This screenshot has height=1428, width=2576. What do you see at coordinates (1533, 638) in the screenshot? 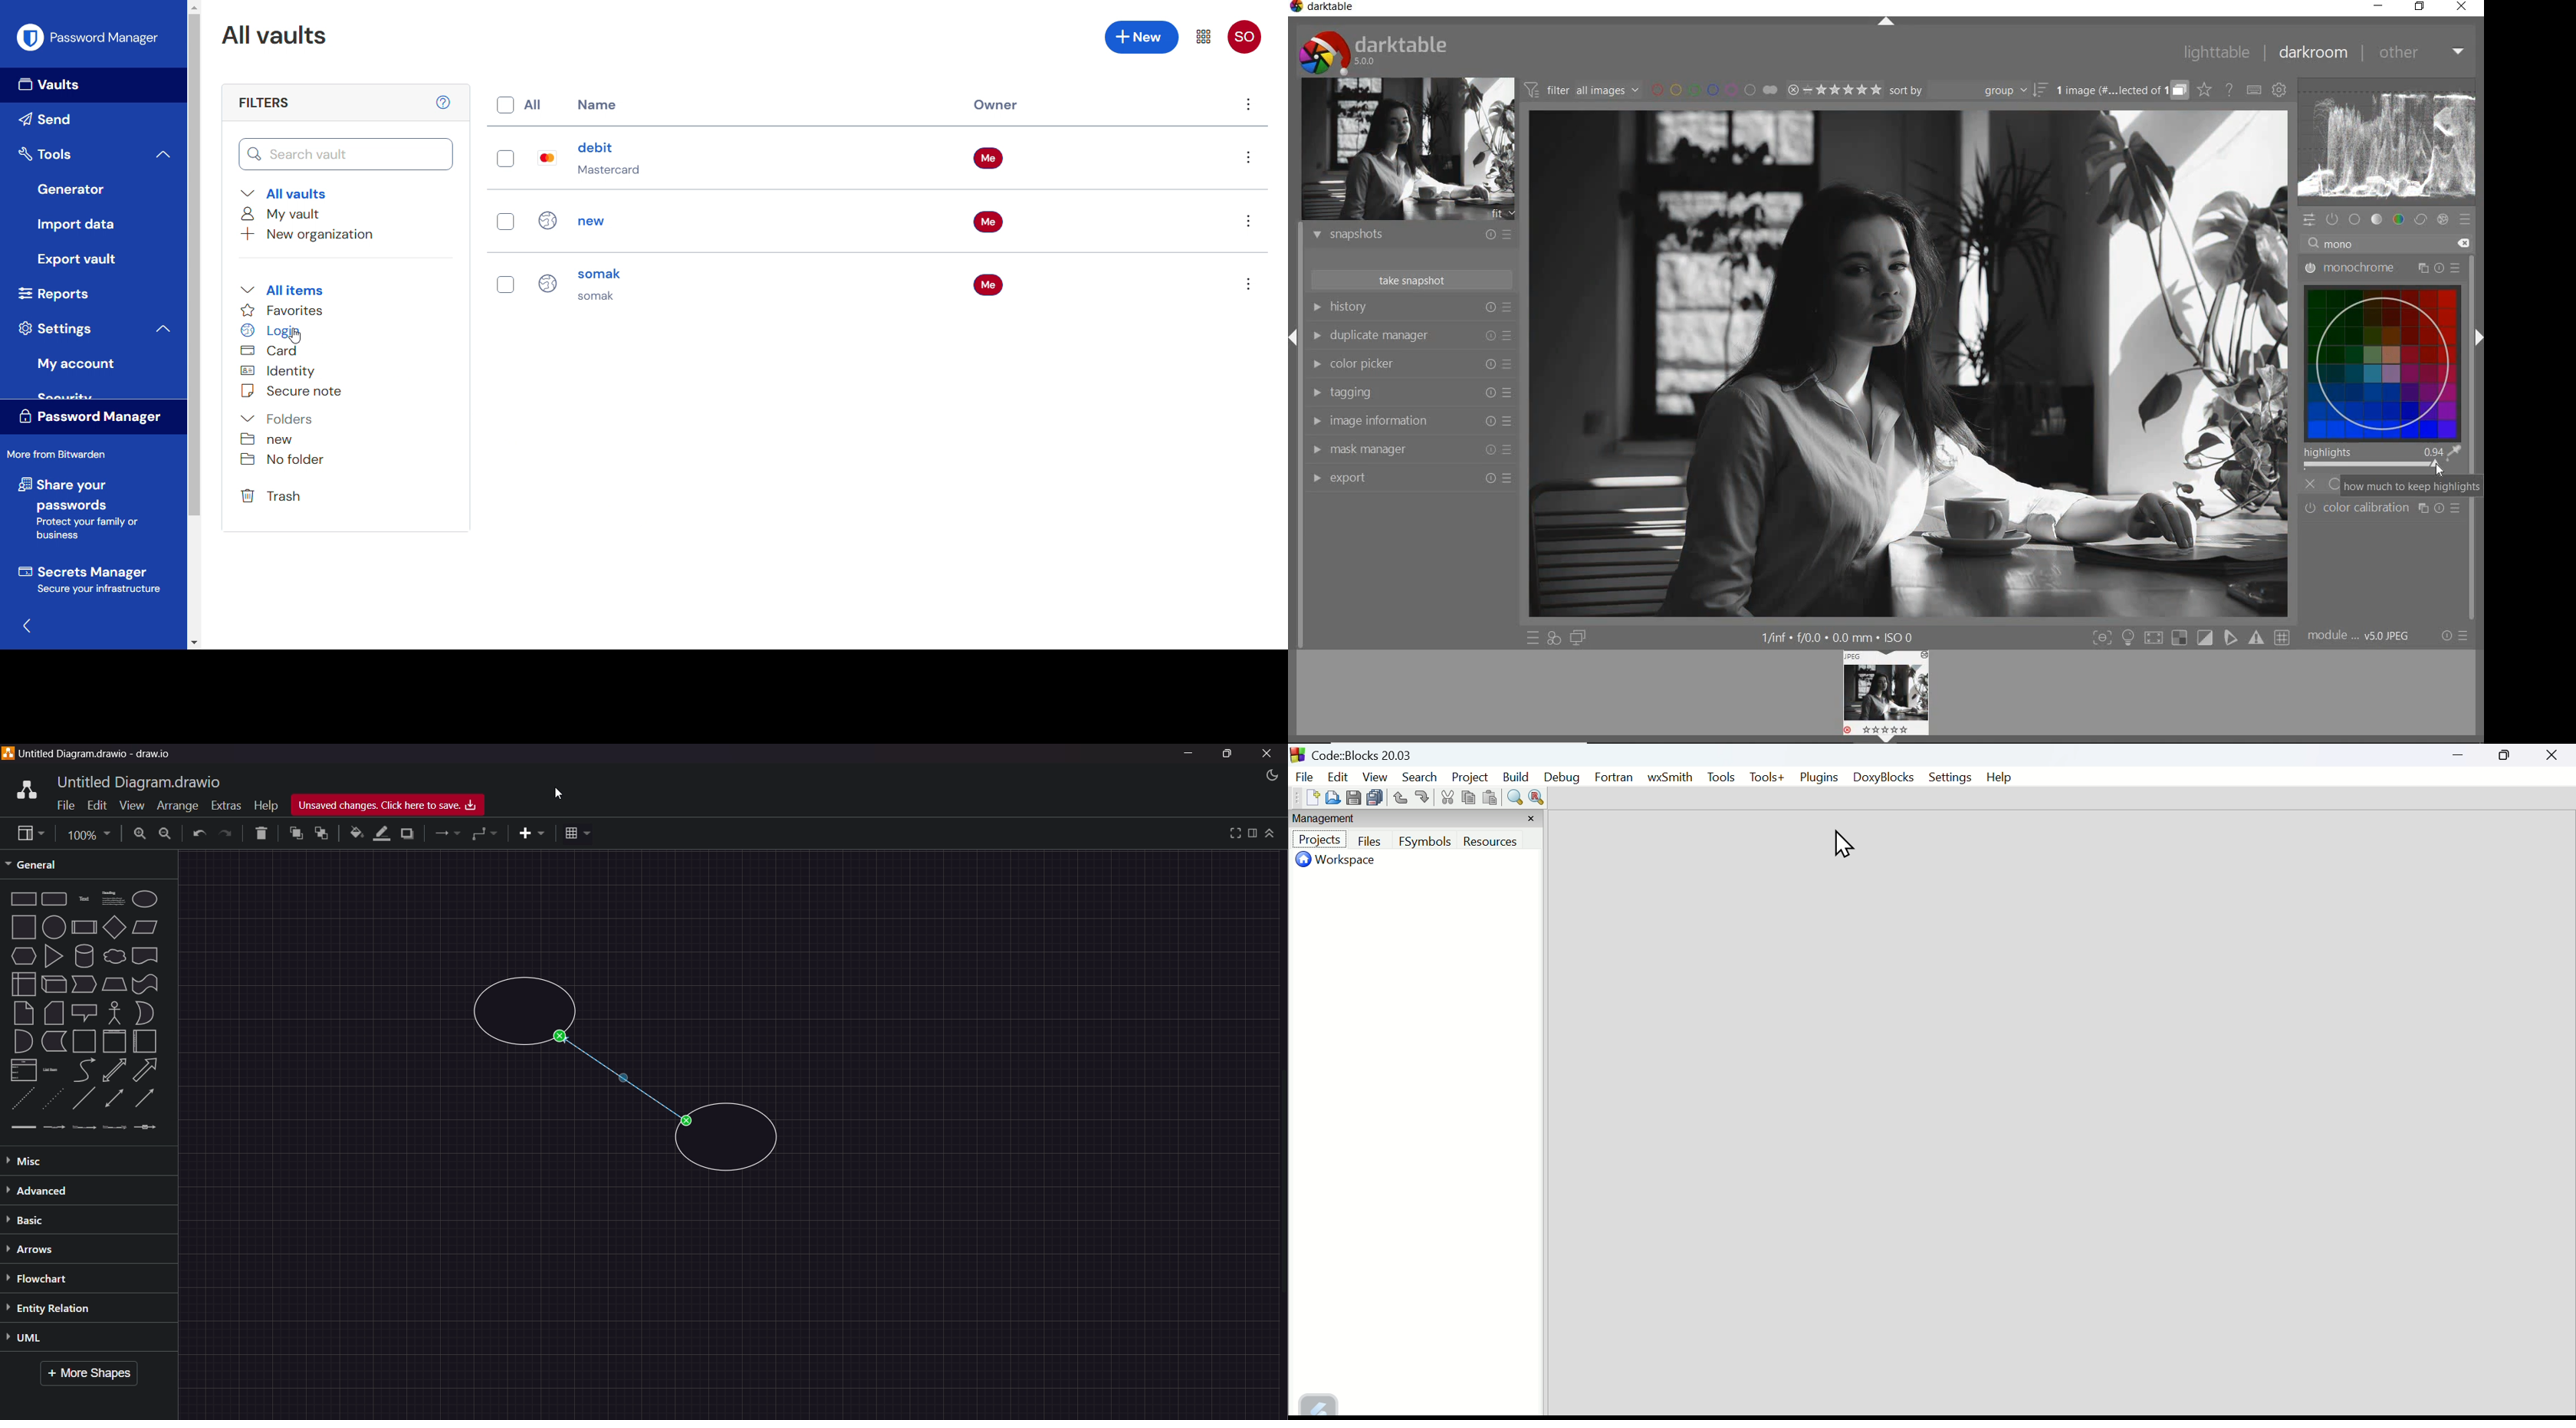
I see `quick access to presets` at bounding box center [1533, 638].